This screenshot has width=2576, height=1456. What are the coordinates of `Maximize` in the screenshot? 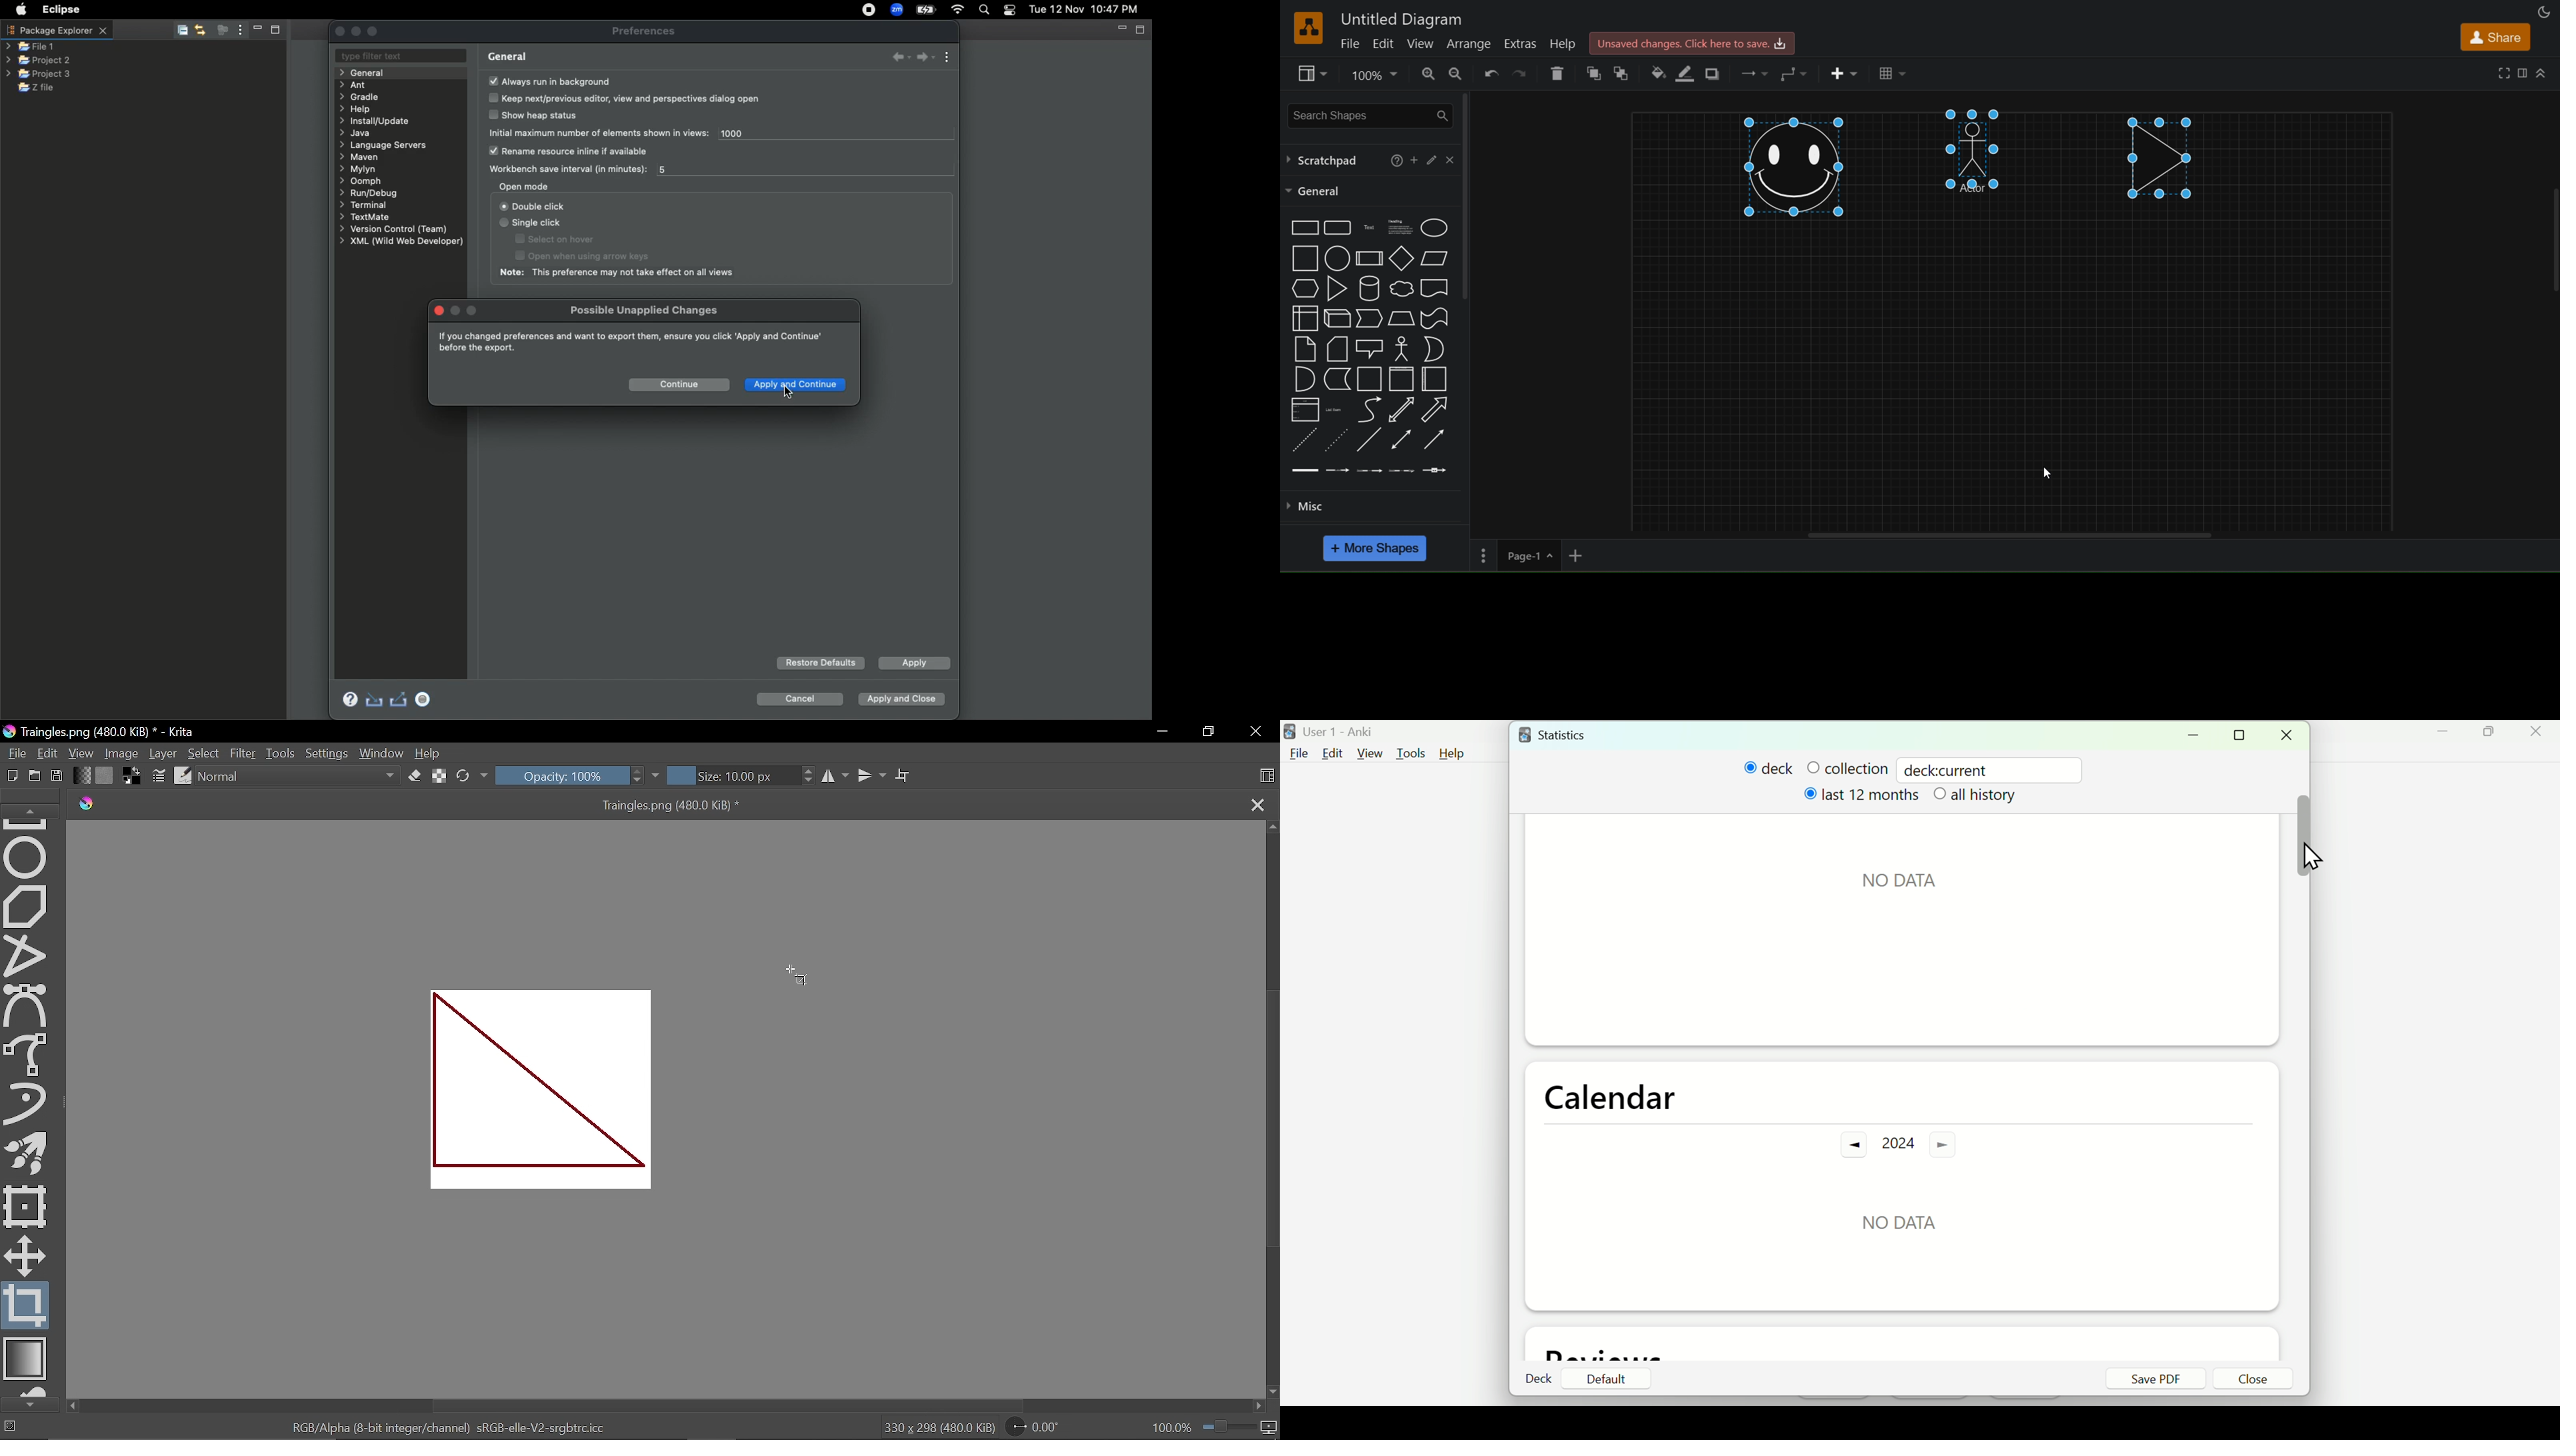 It's located at (277, 31).